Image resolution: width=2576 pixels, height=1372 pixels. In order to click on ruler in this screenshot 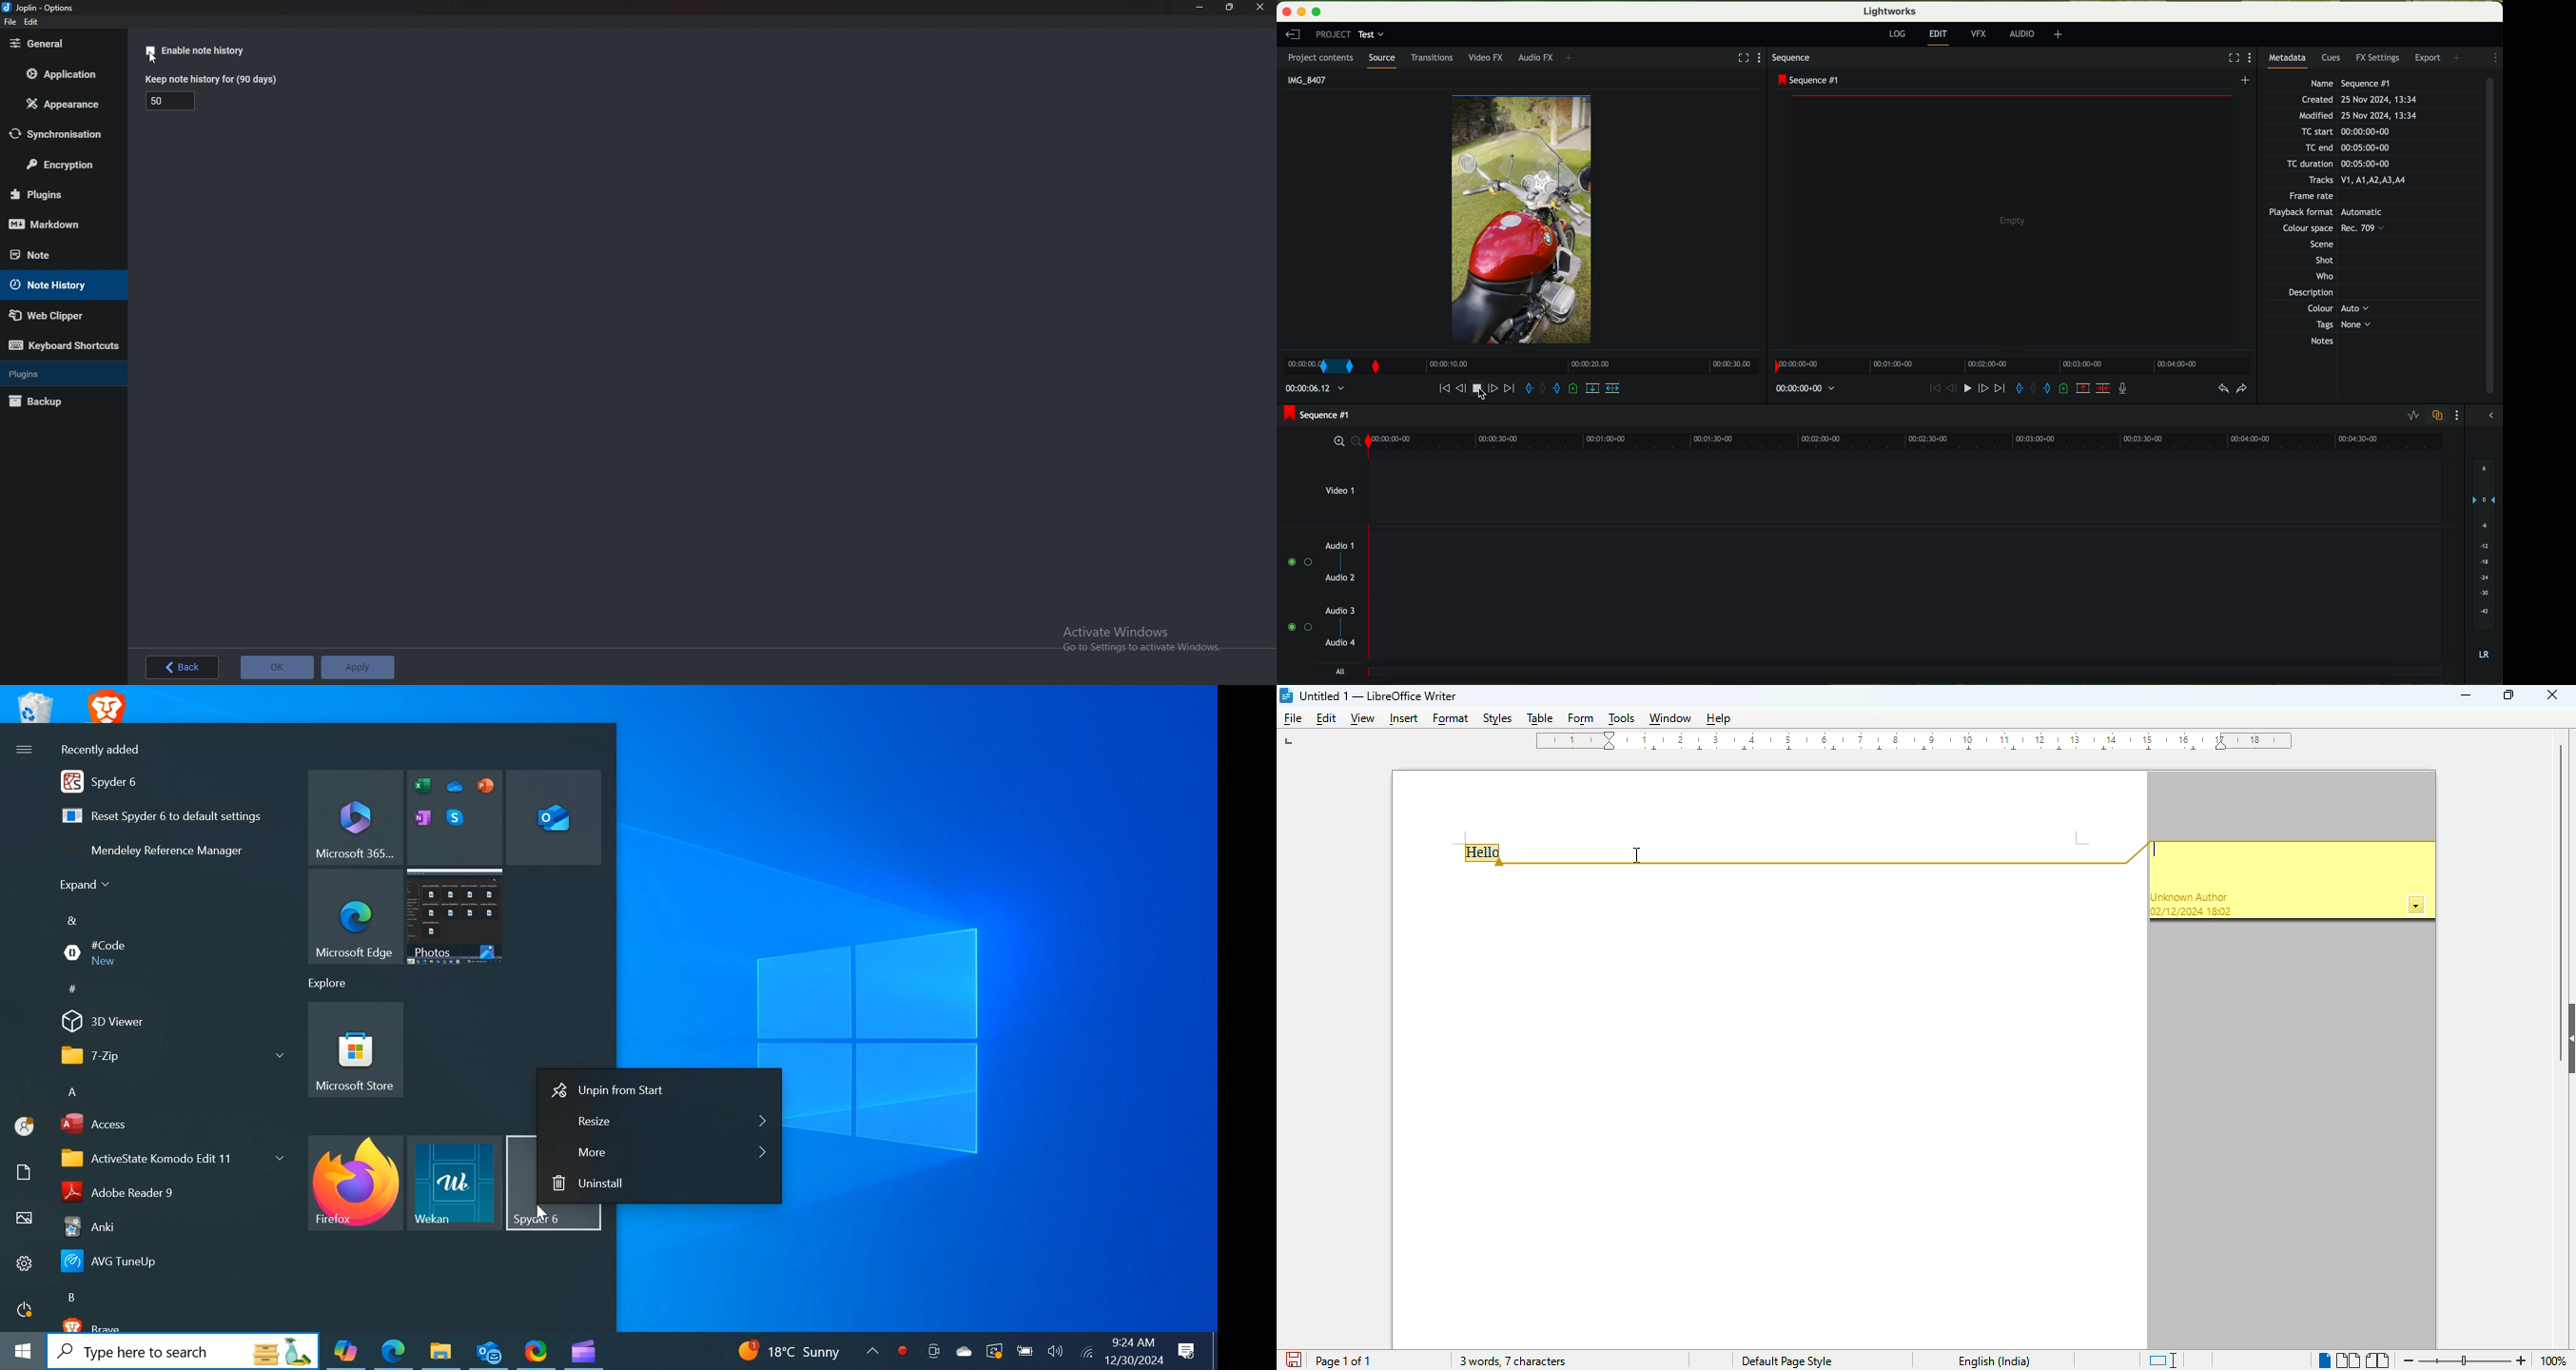, I will do `click(1915, 741)`.